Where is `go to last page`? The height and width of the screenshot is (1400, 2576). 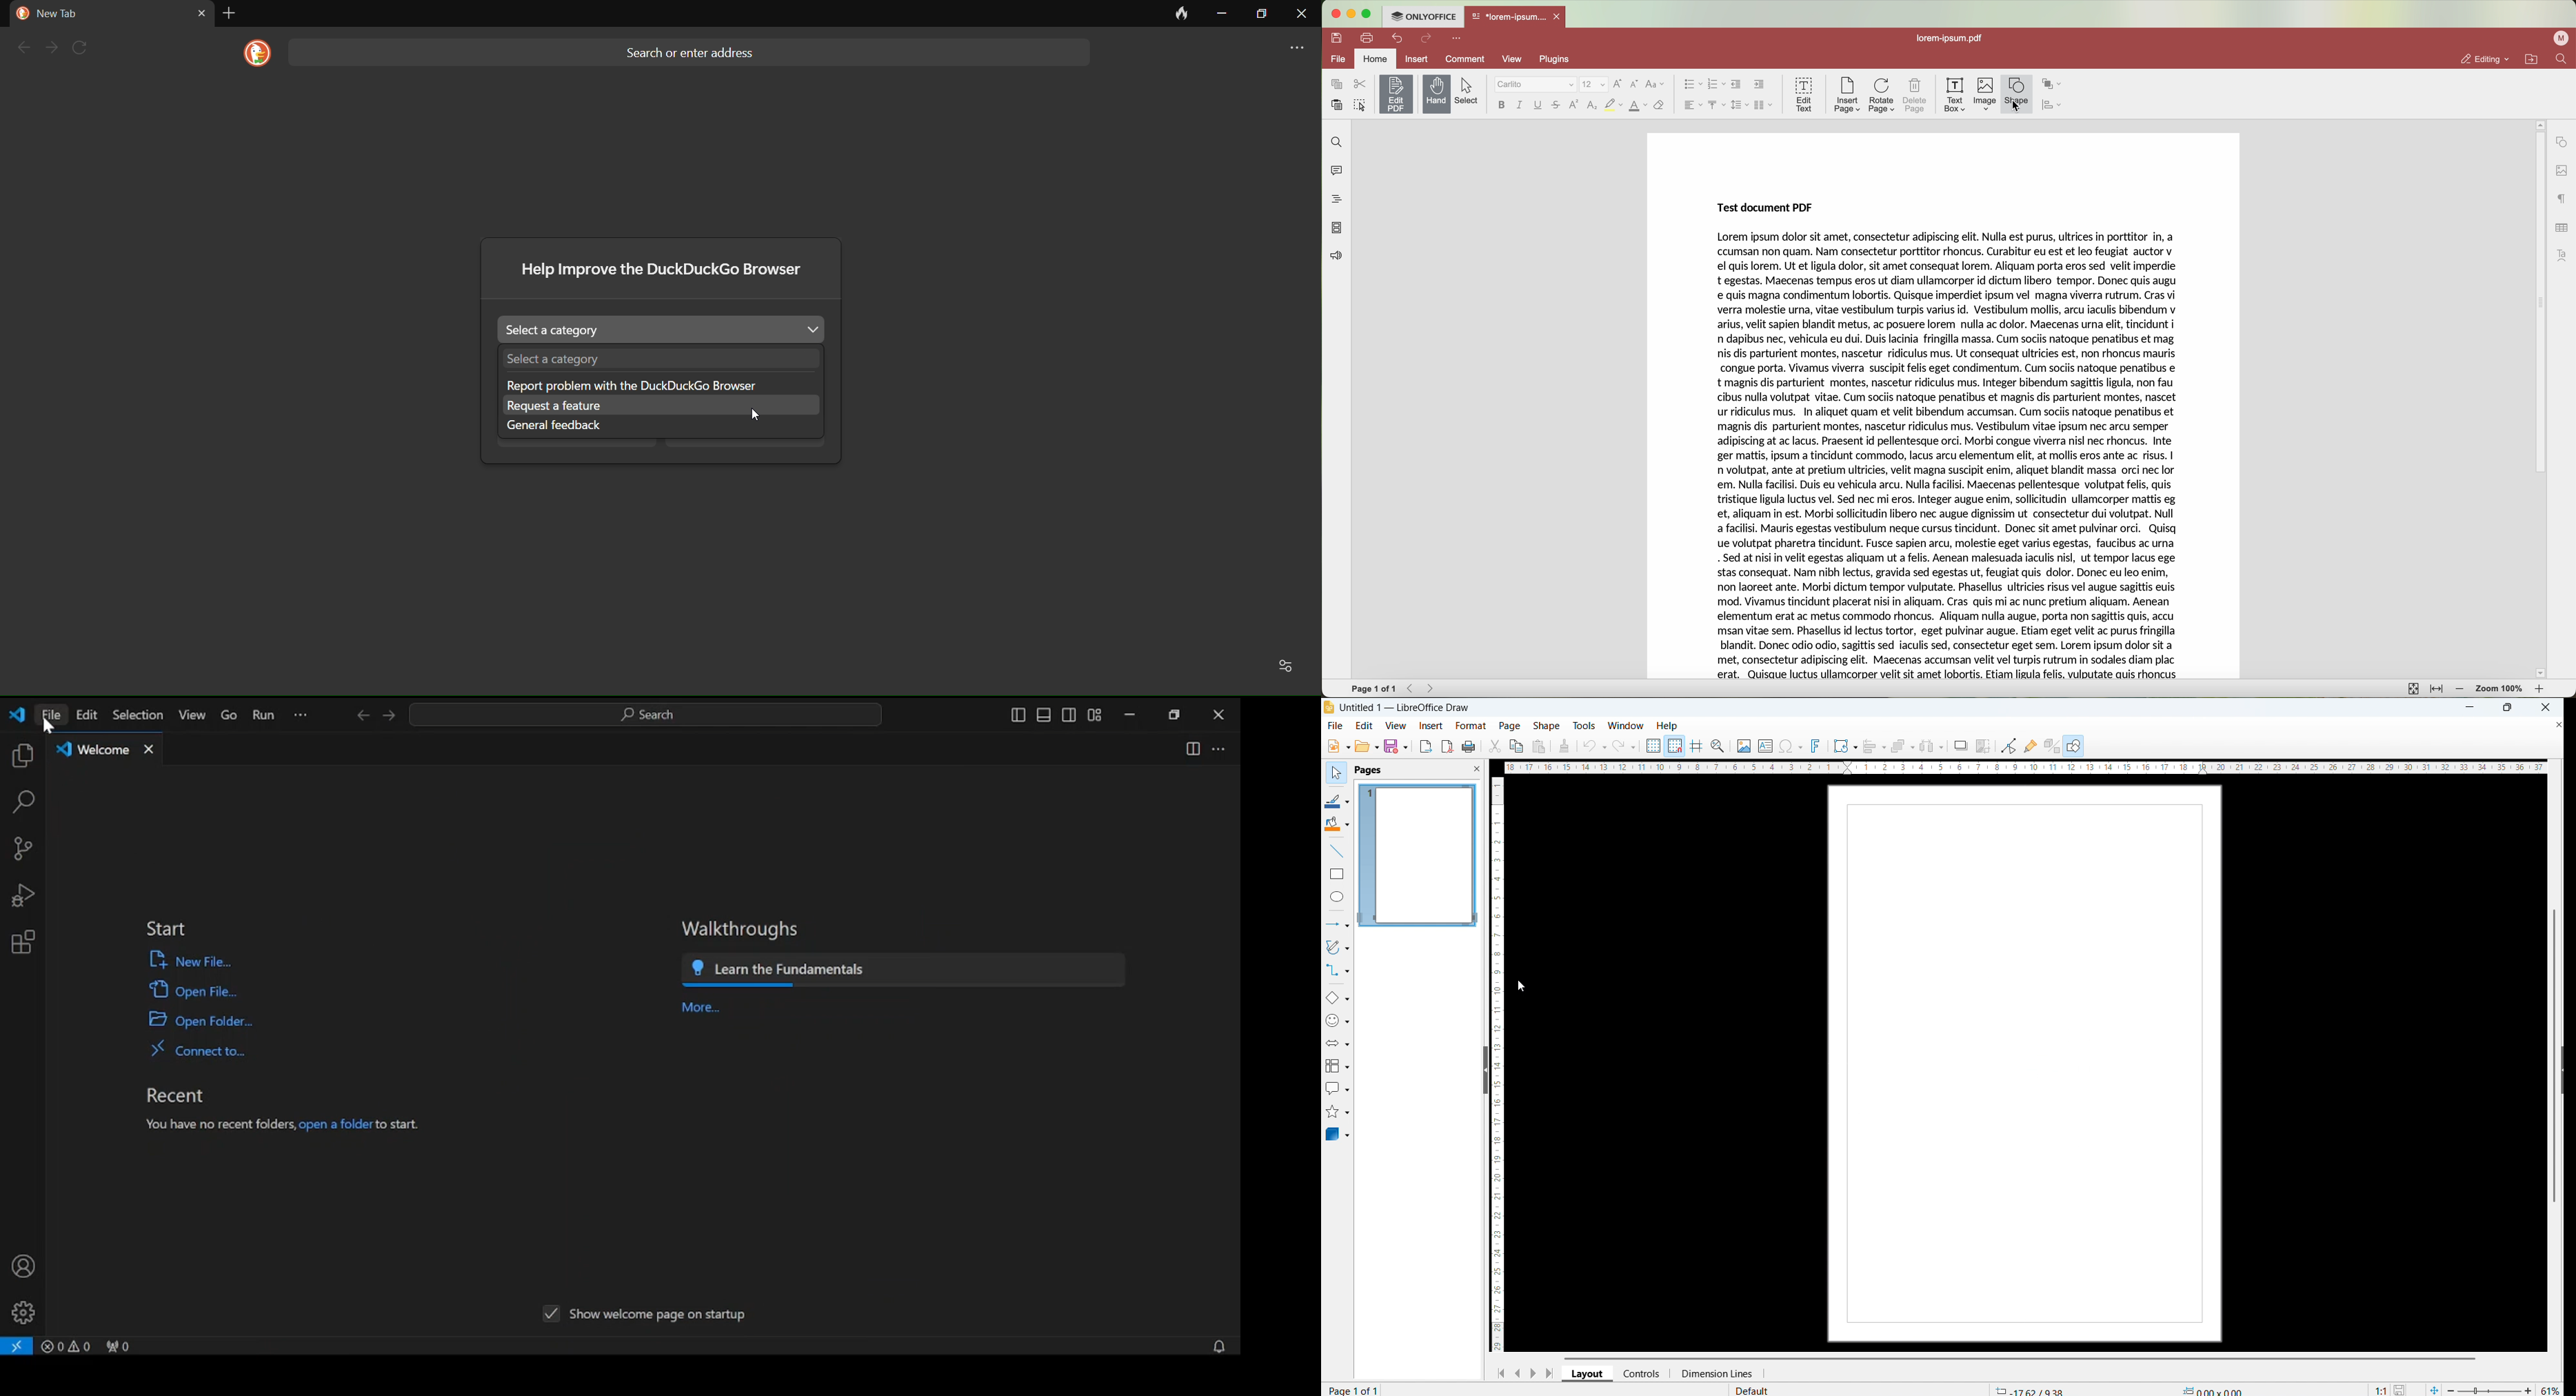
go to last page is located at coordinates (1549, 1373).